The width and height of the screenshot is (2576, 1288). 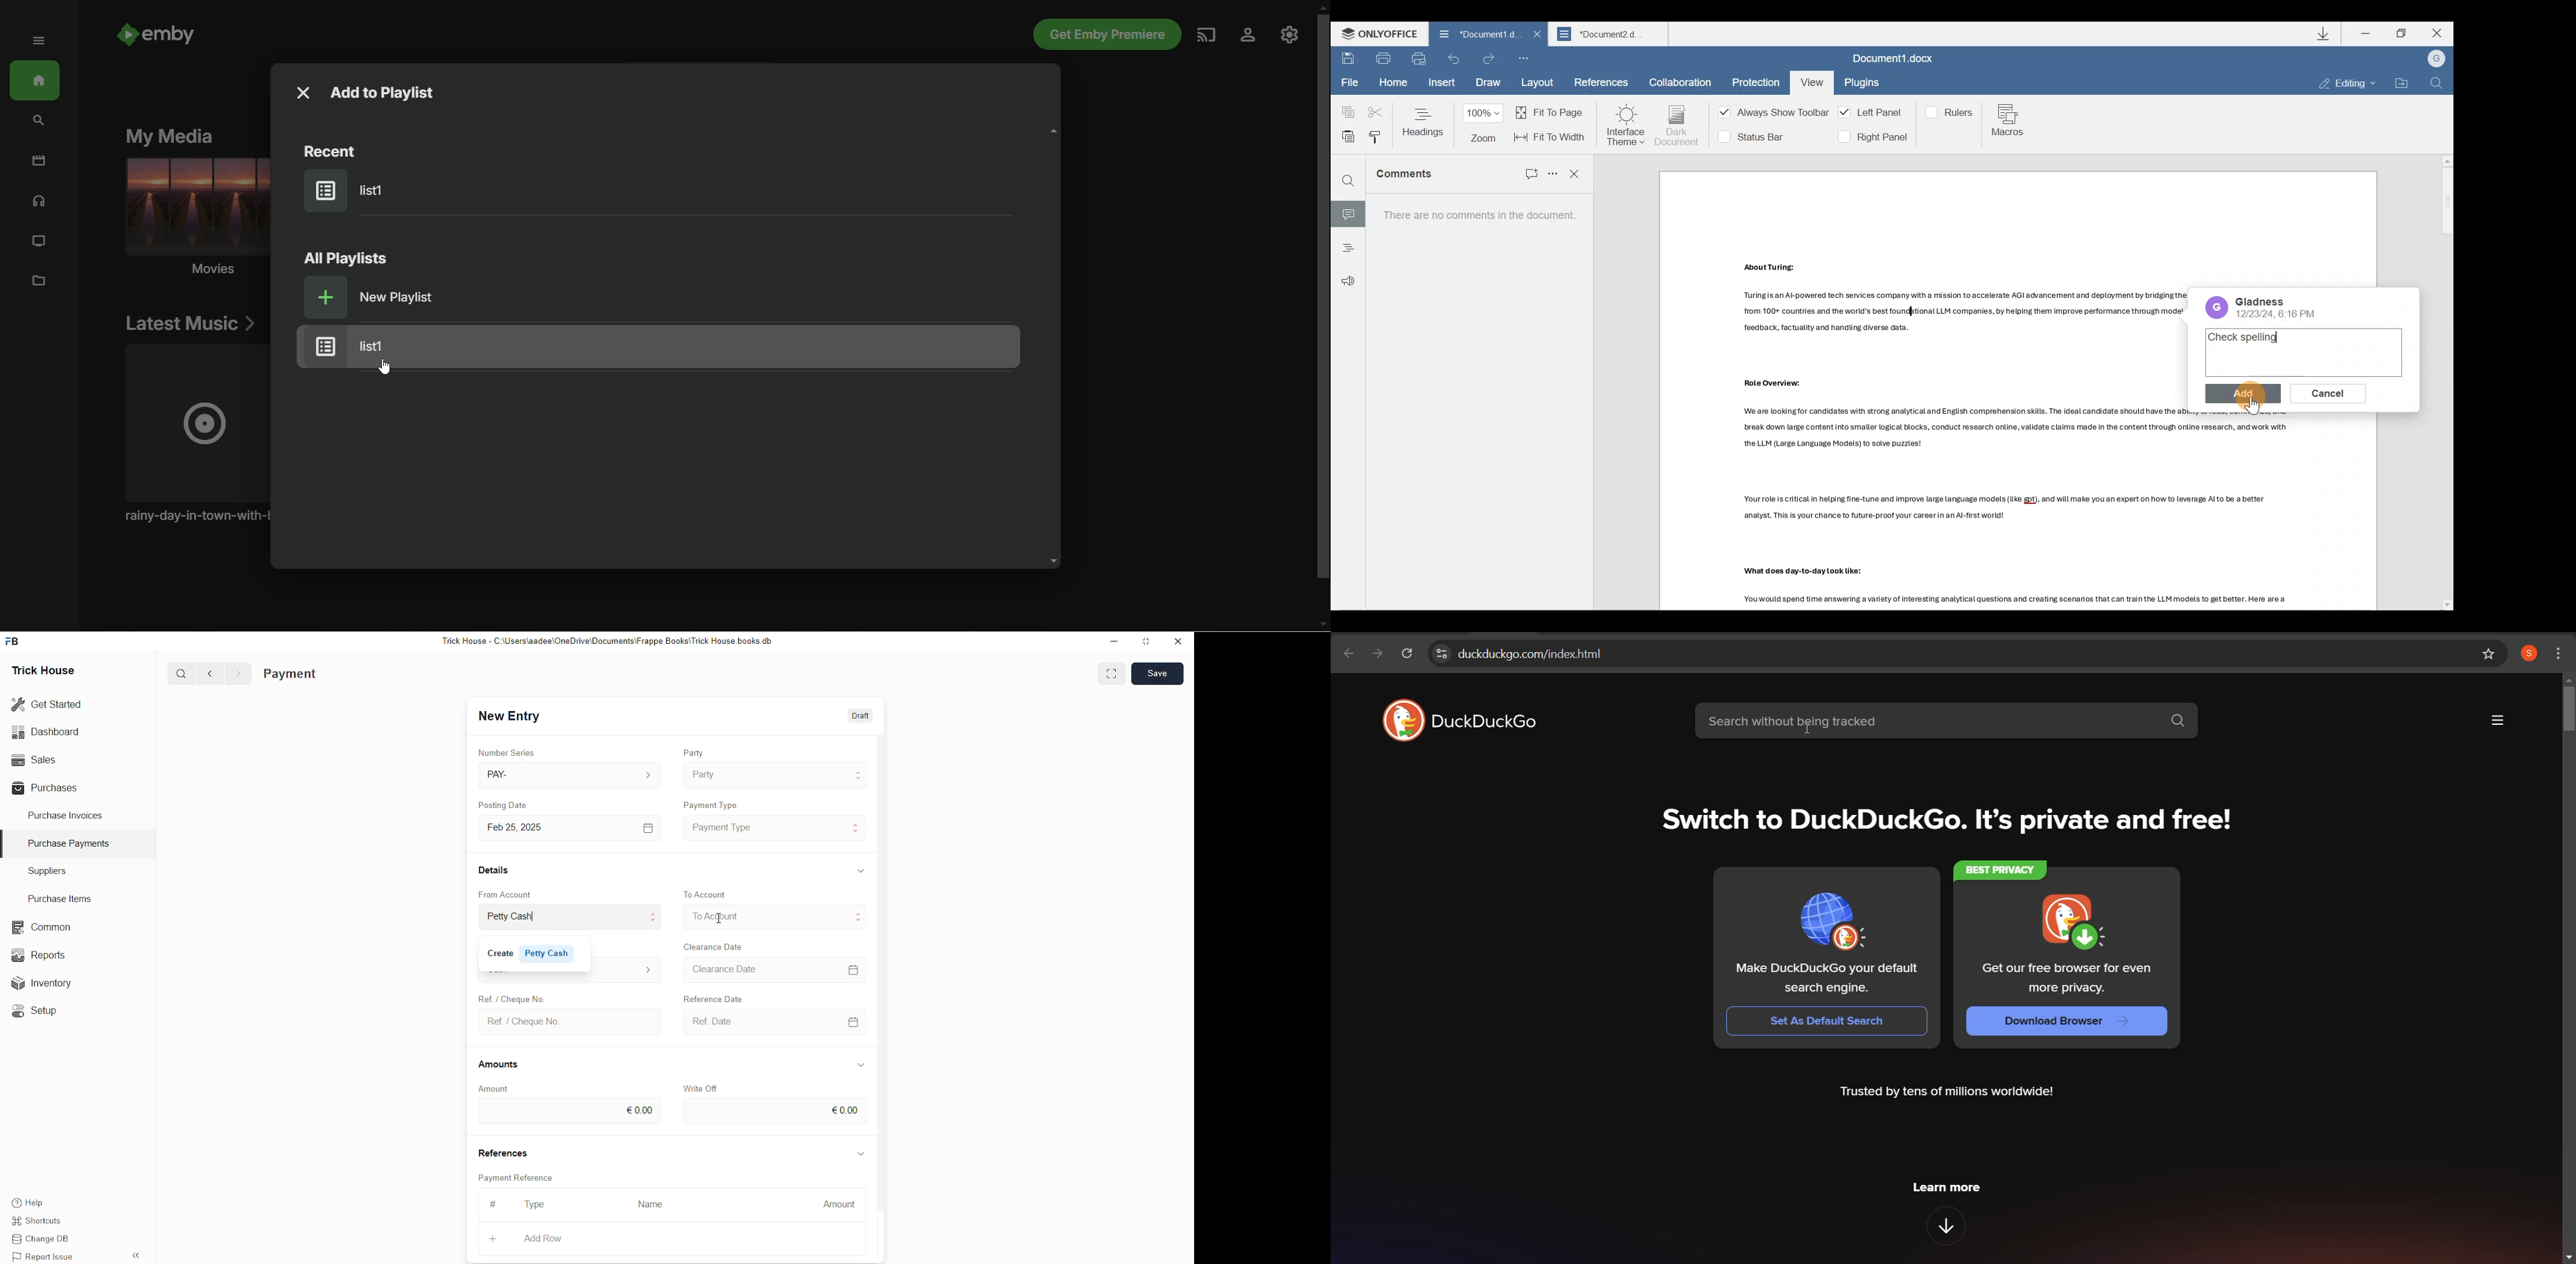 What do you see at coordinates (39, 669) in the screenshot?
I see `Trick House` at bounding box center [39, 669].